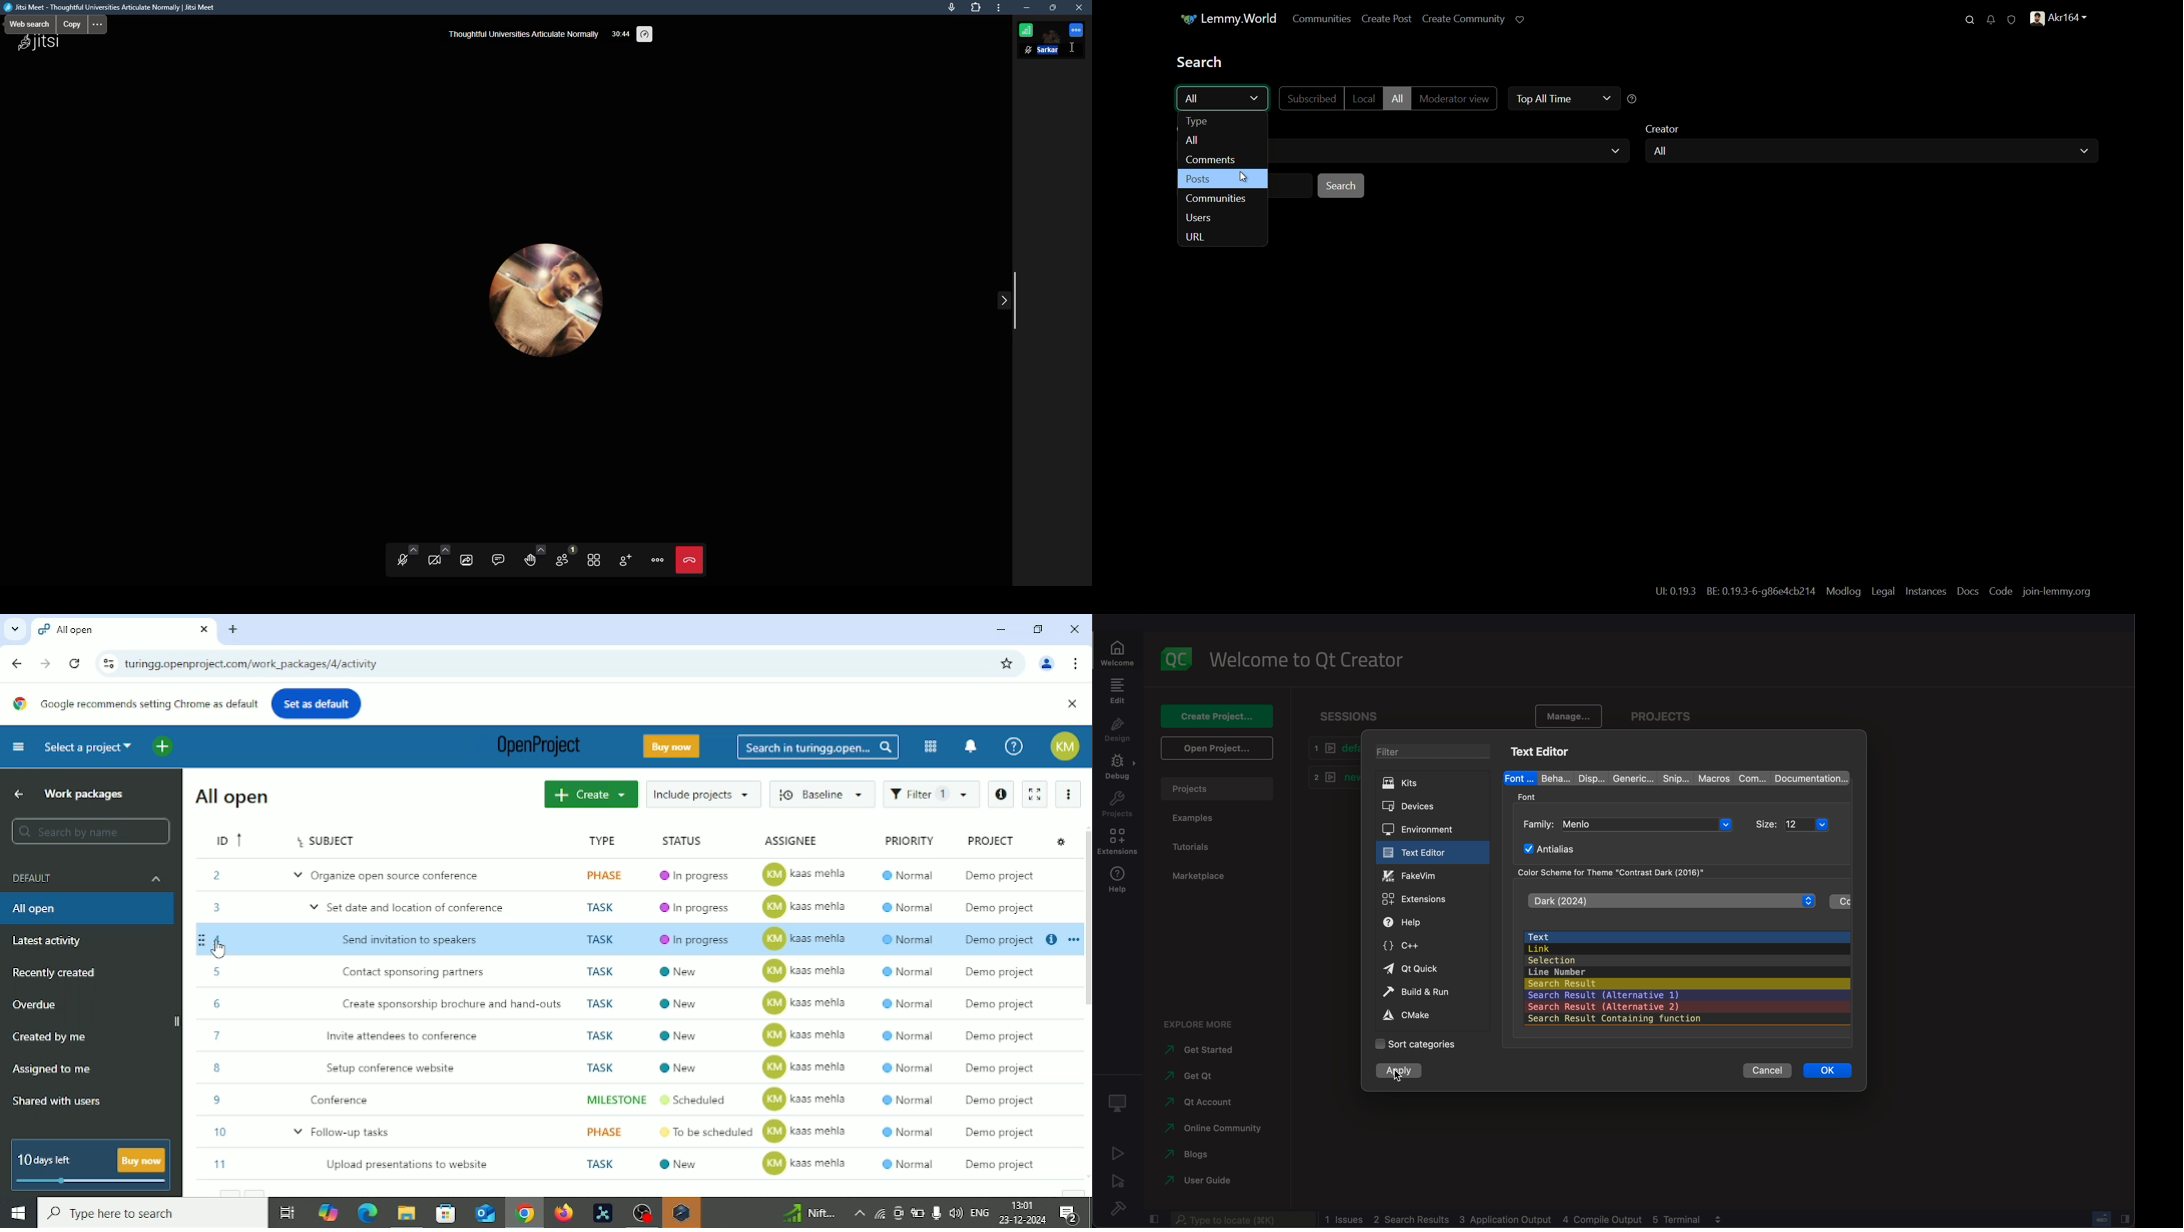  What do you see at coordinates (42, 44) in the screenshot?
I see `jitsi` at bounding box center [42, 44].